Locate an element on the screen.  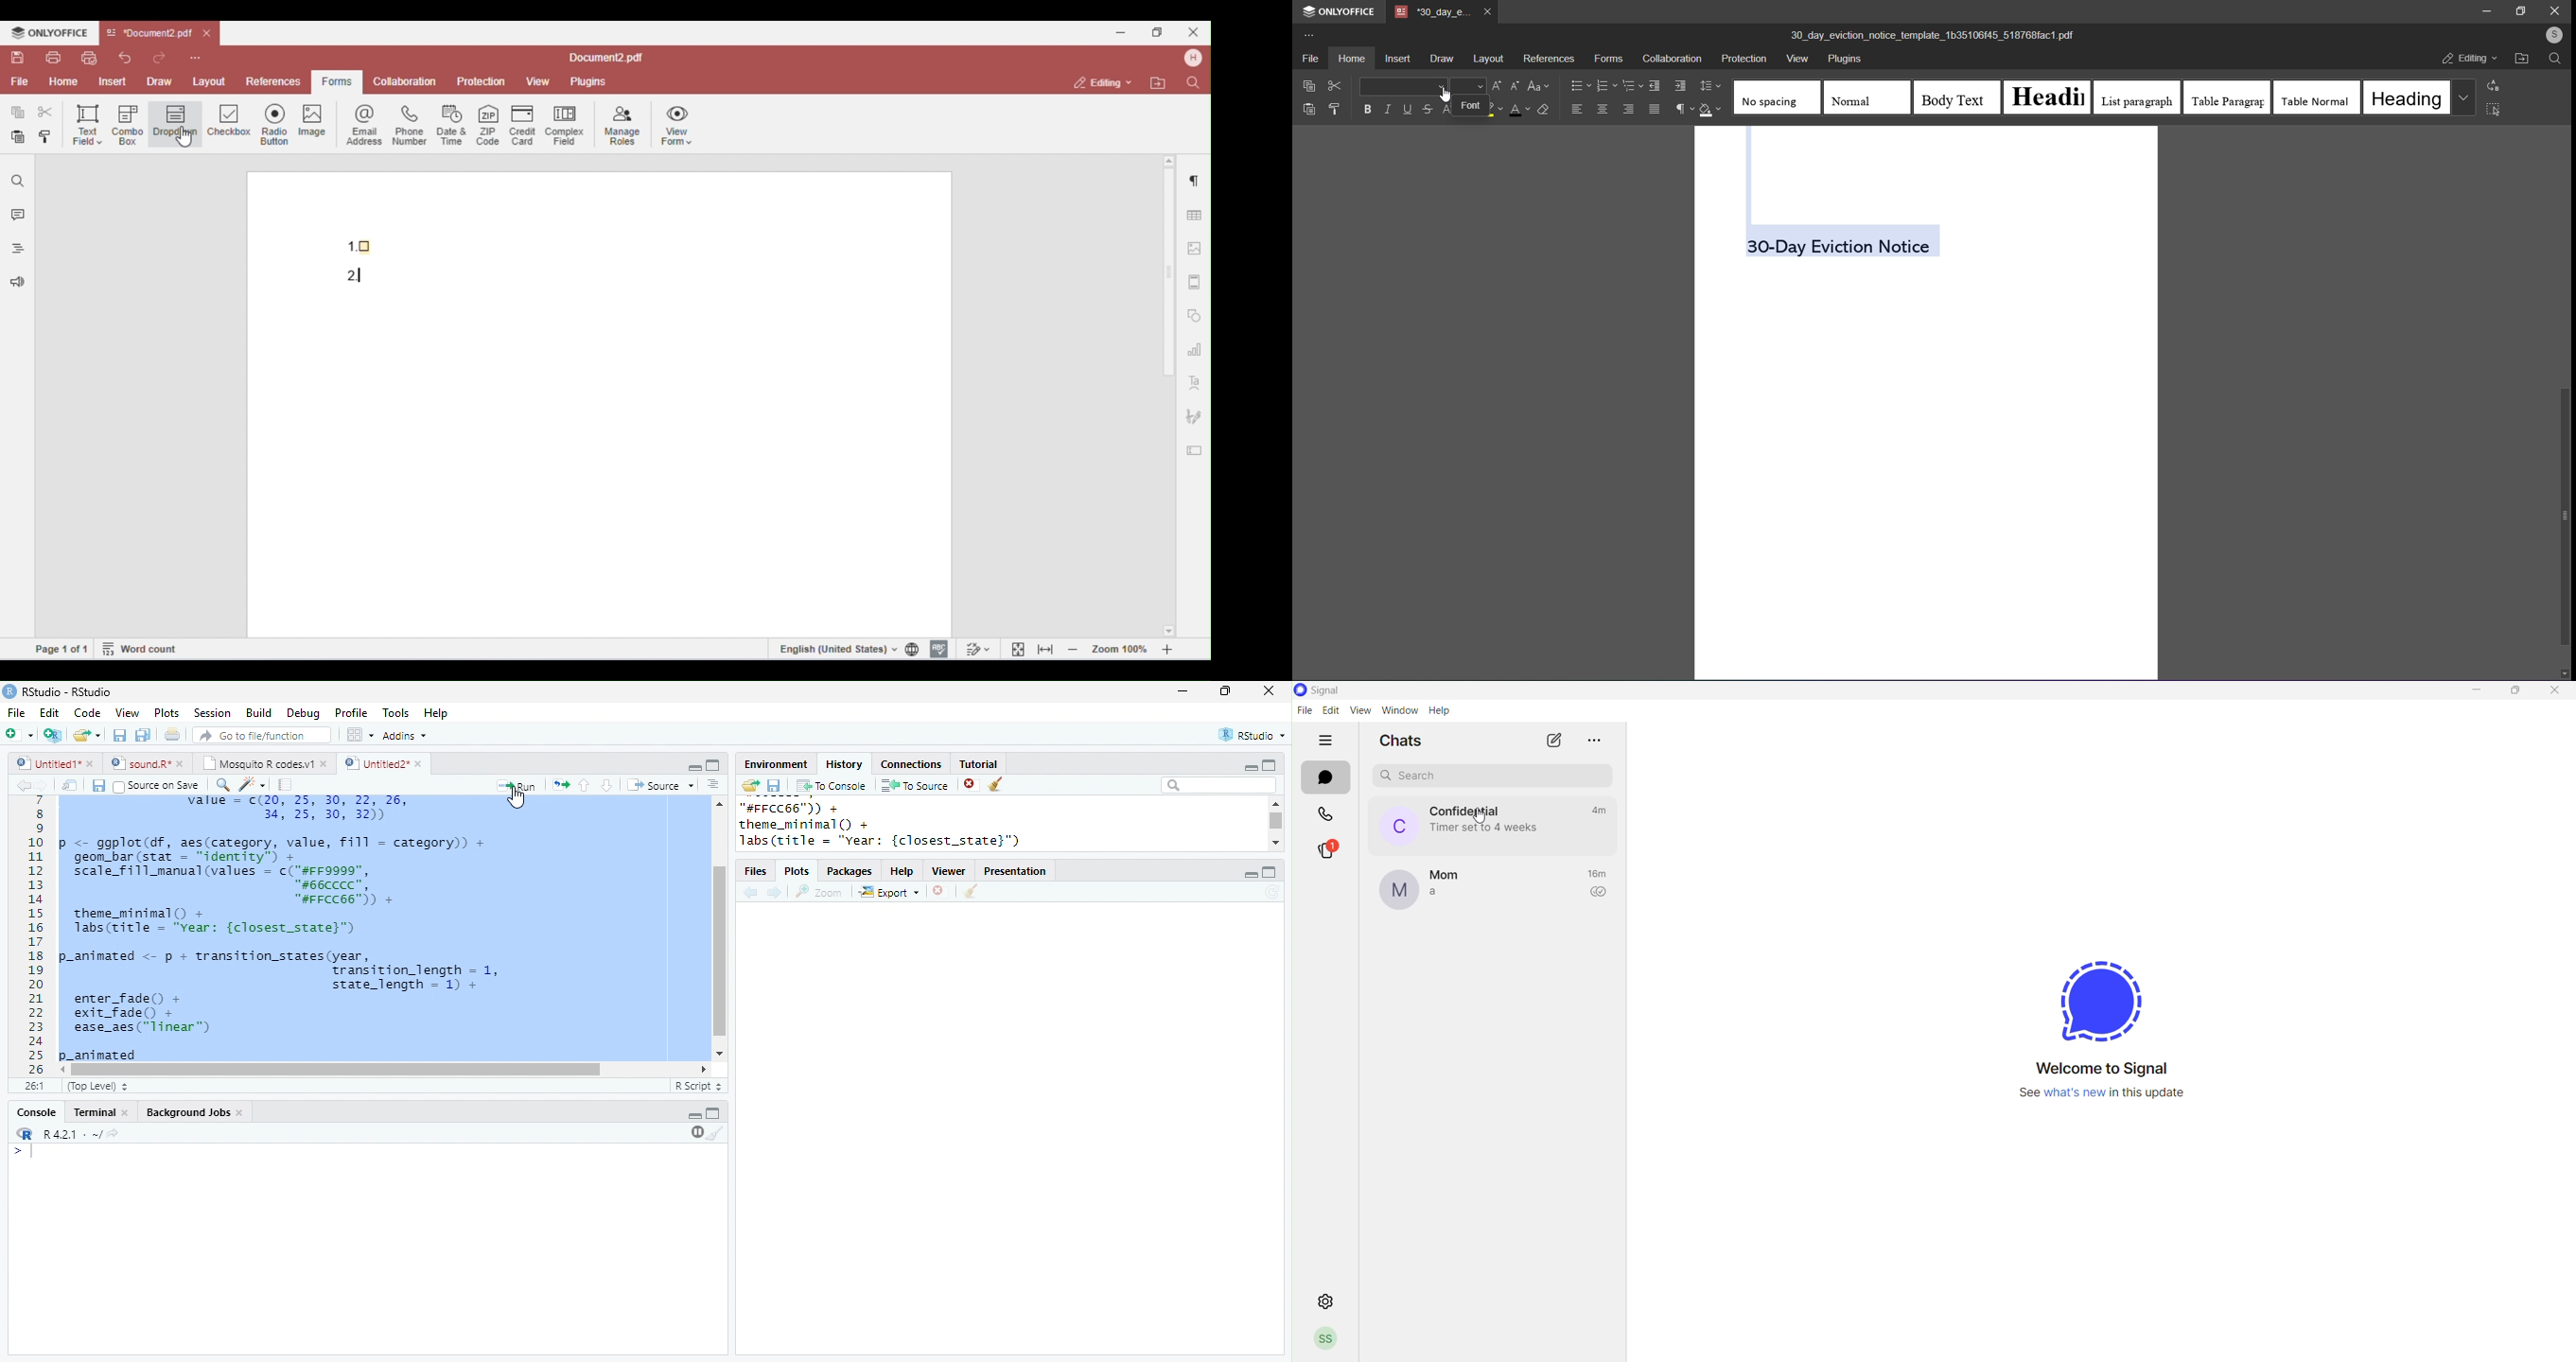
up is located at coordinates (585, 786).